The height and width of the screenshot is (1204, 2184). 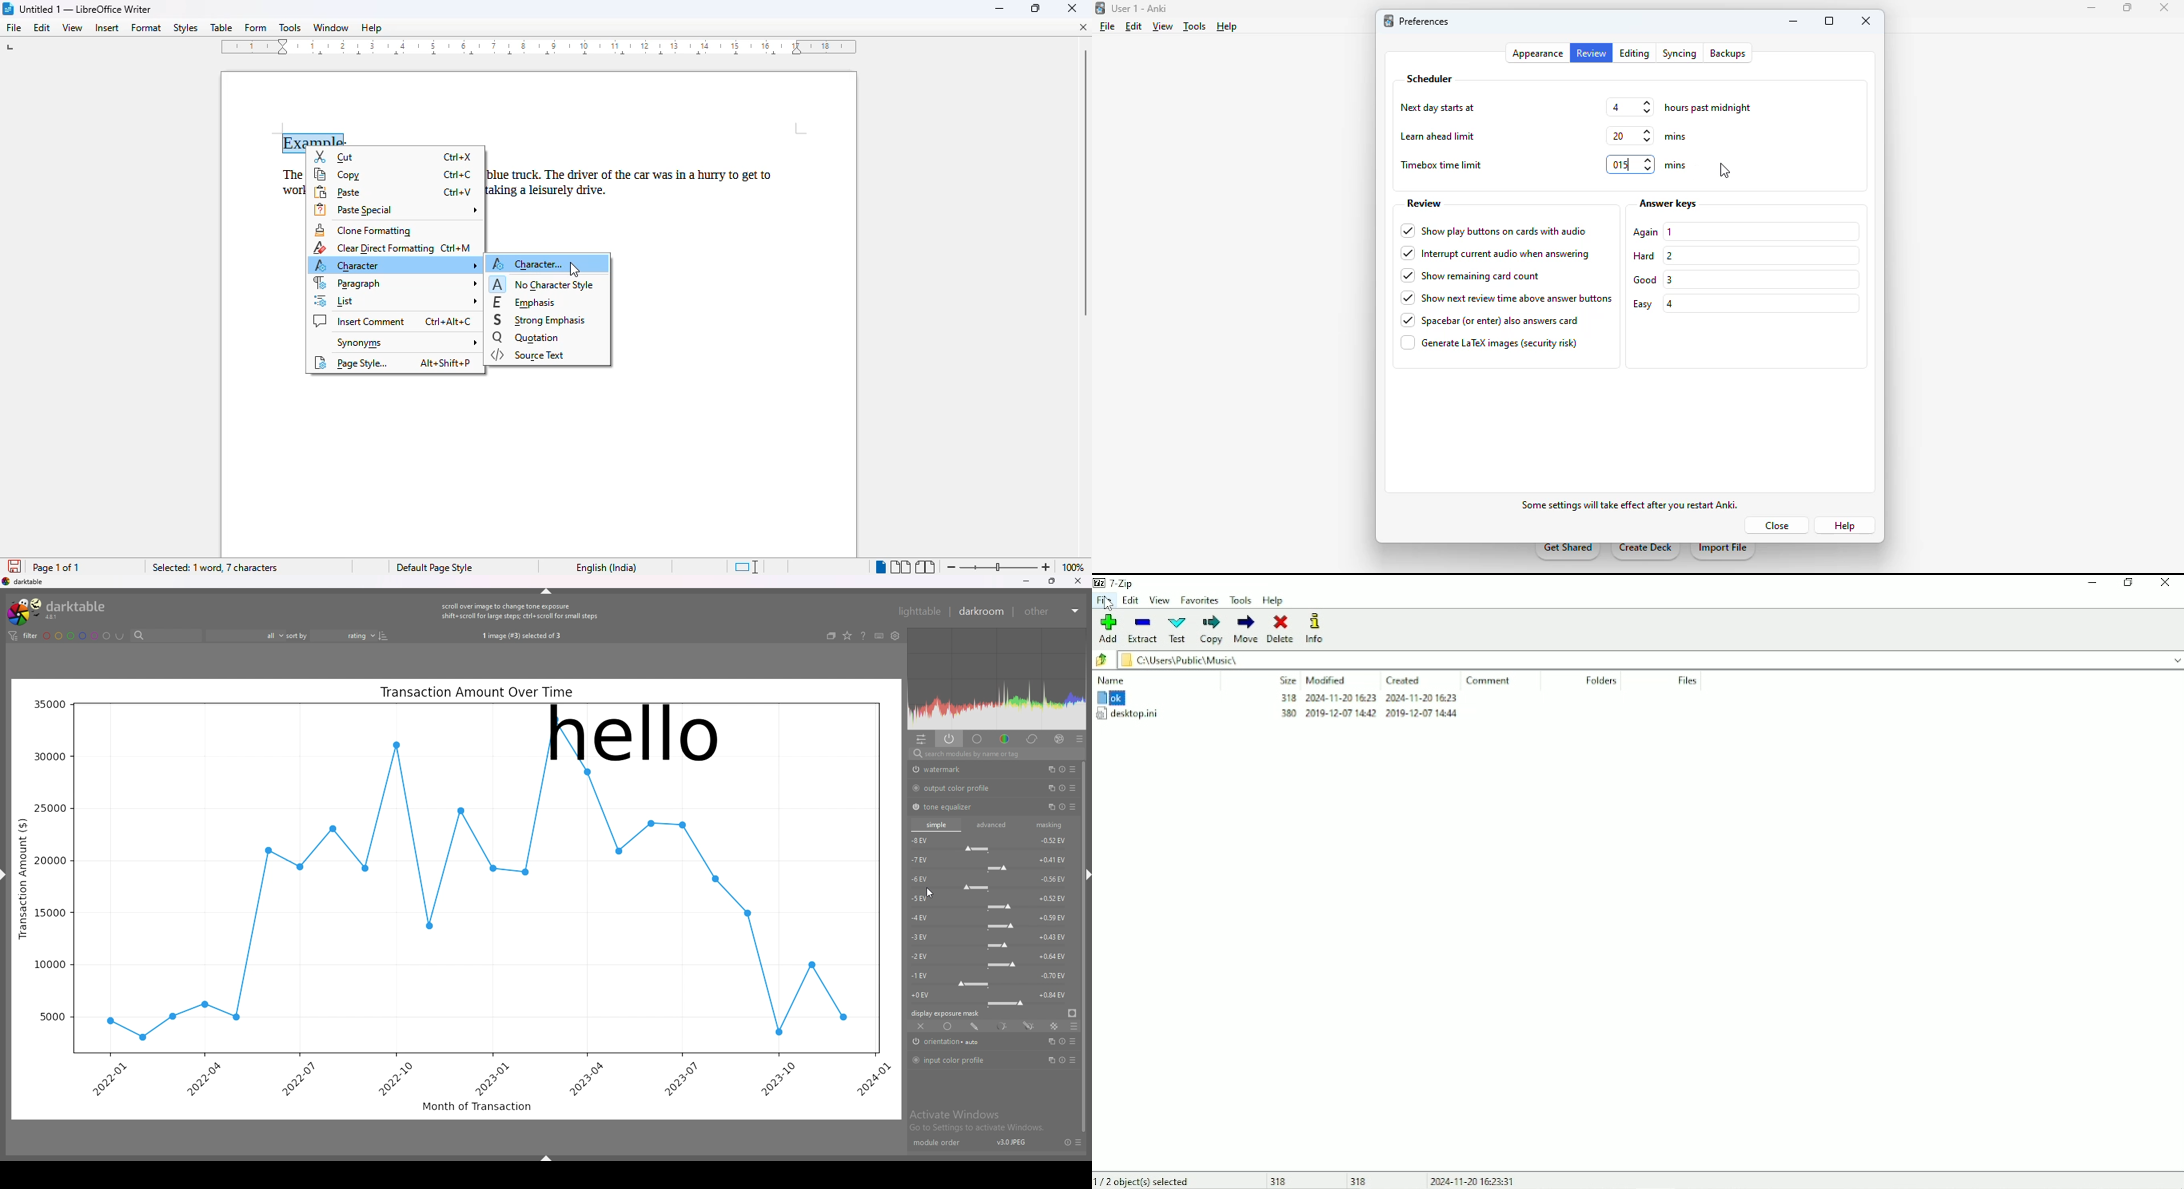 I want to click on import file, so click(x=1722, y=552).